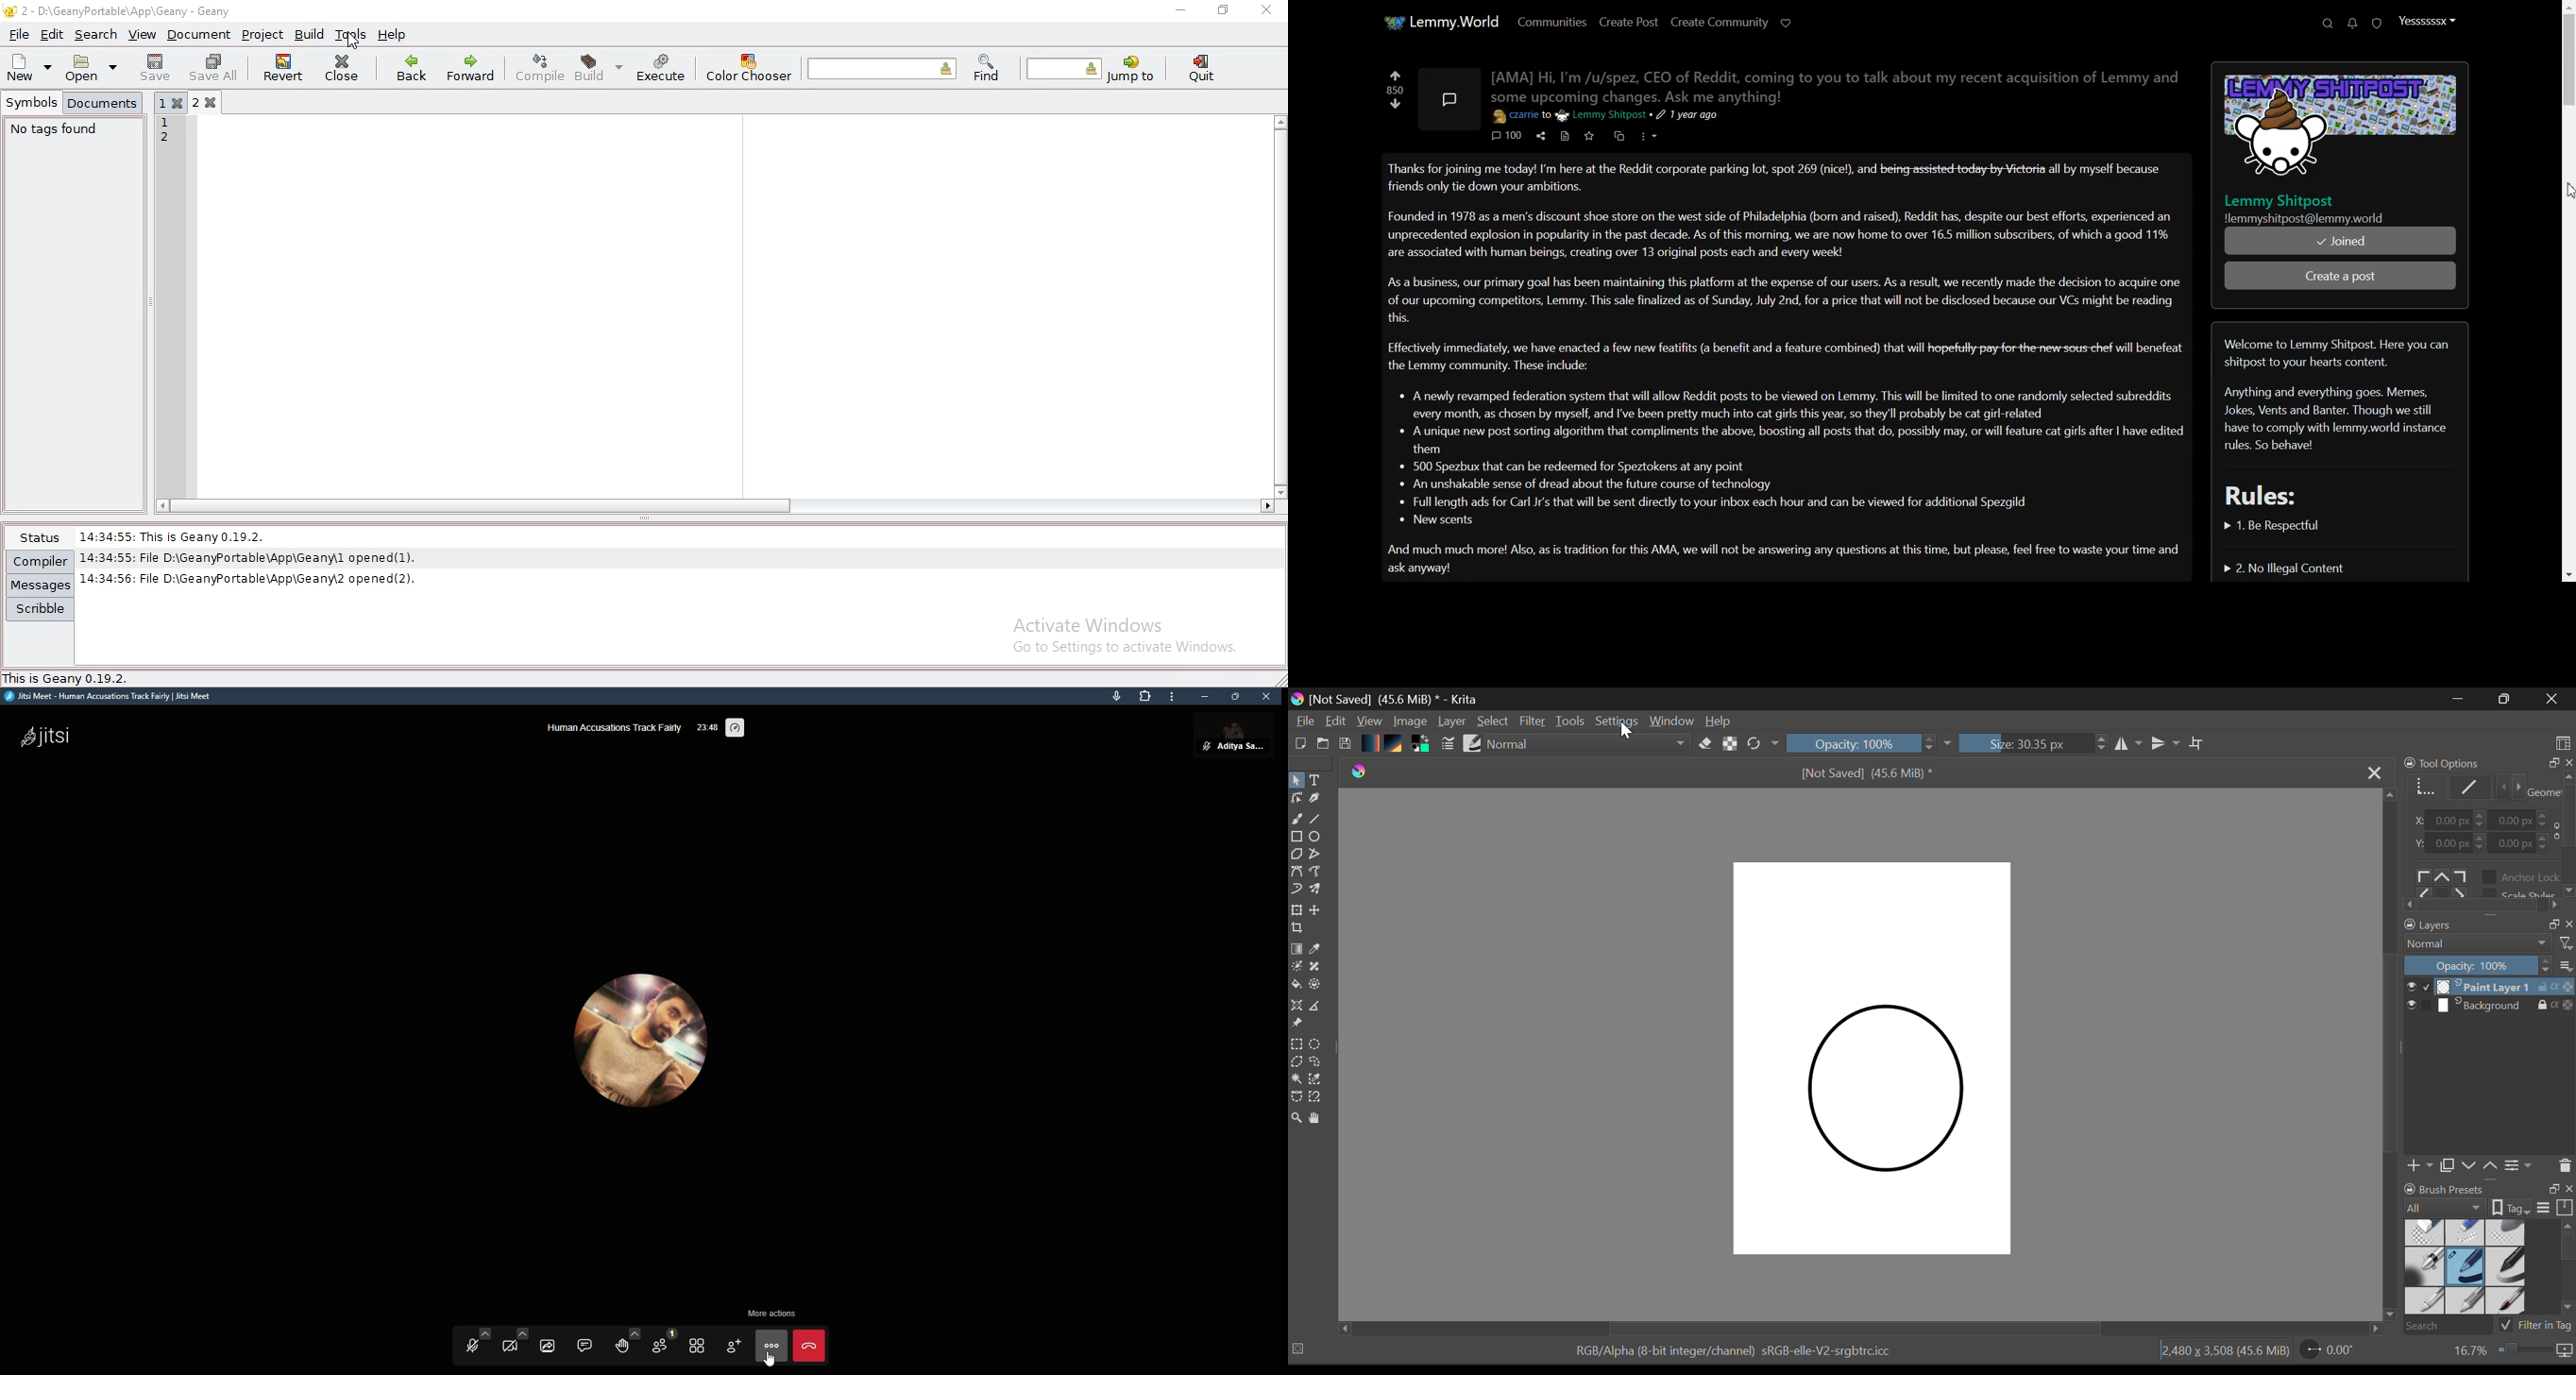 The image size is (2576, 1400). Describe the element at coordinates (1317, 911) in the screenshot. I see `Move Layer` at that location.